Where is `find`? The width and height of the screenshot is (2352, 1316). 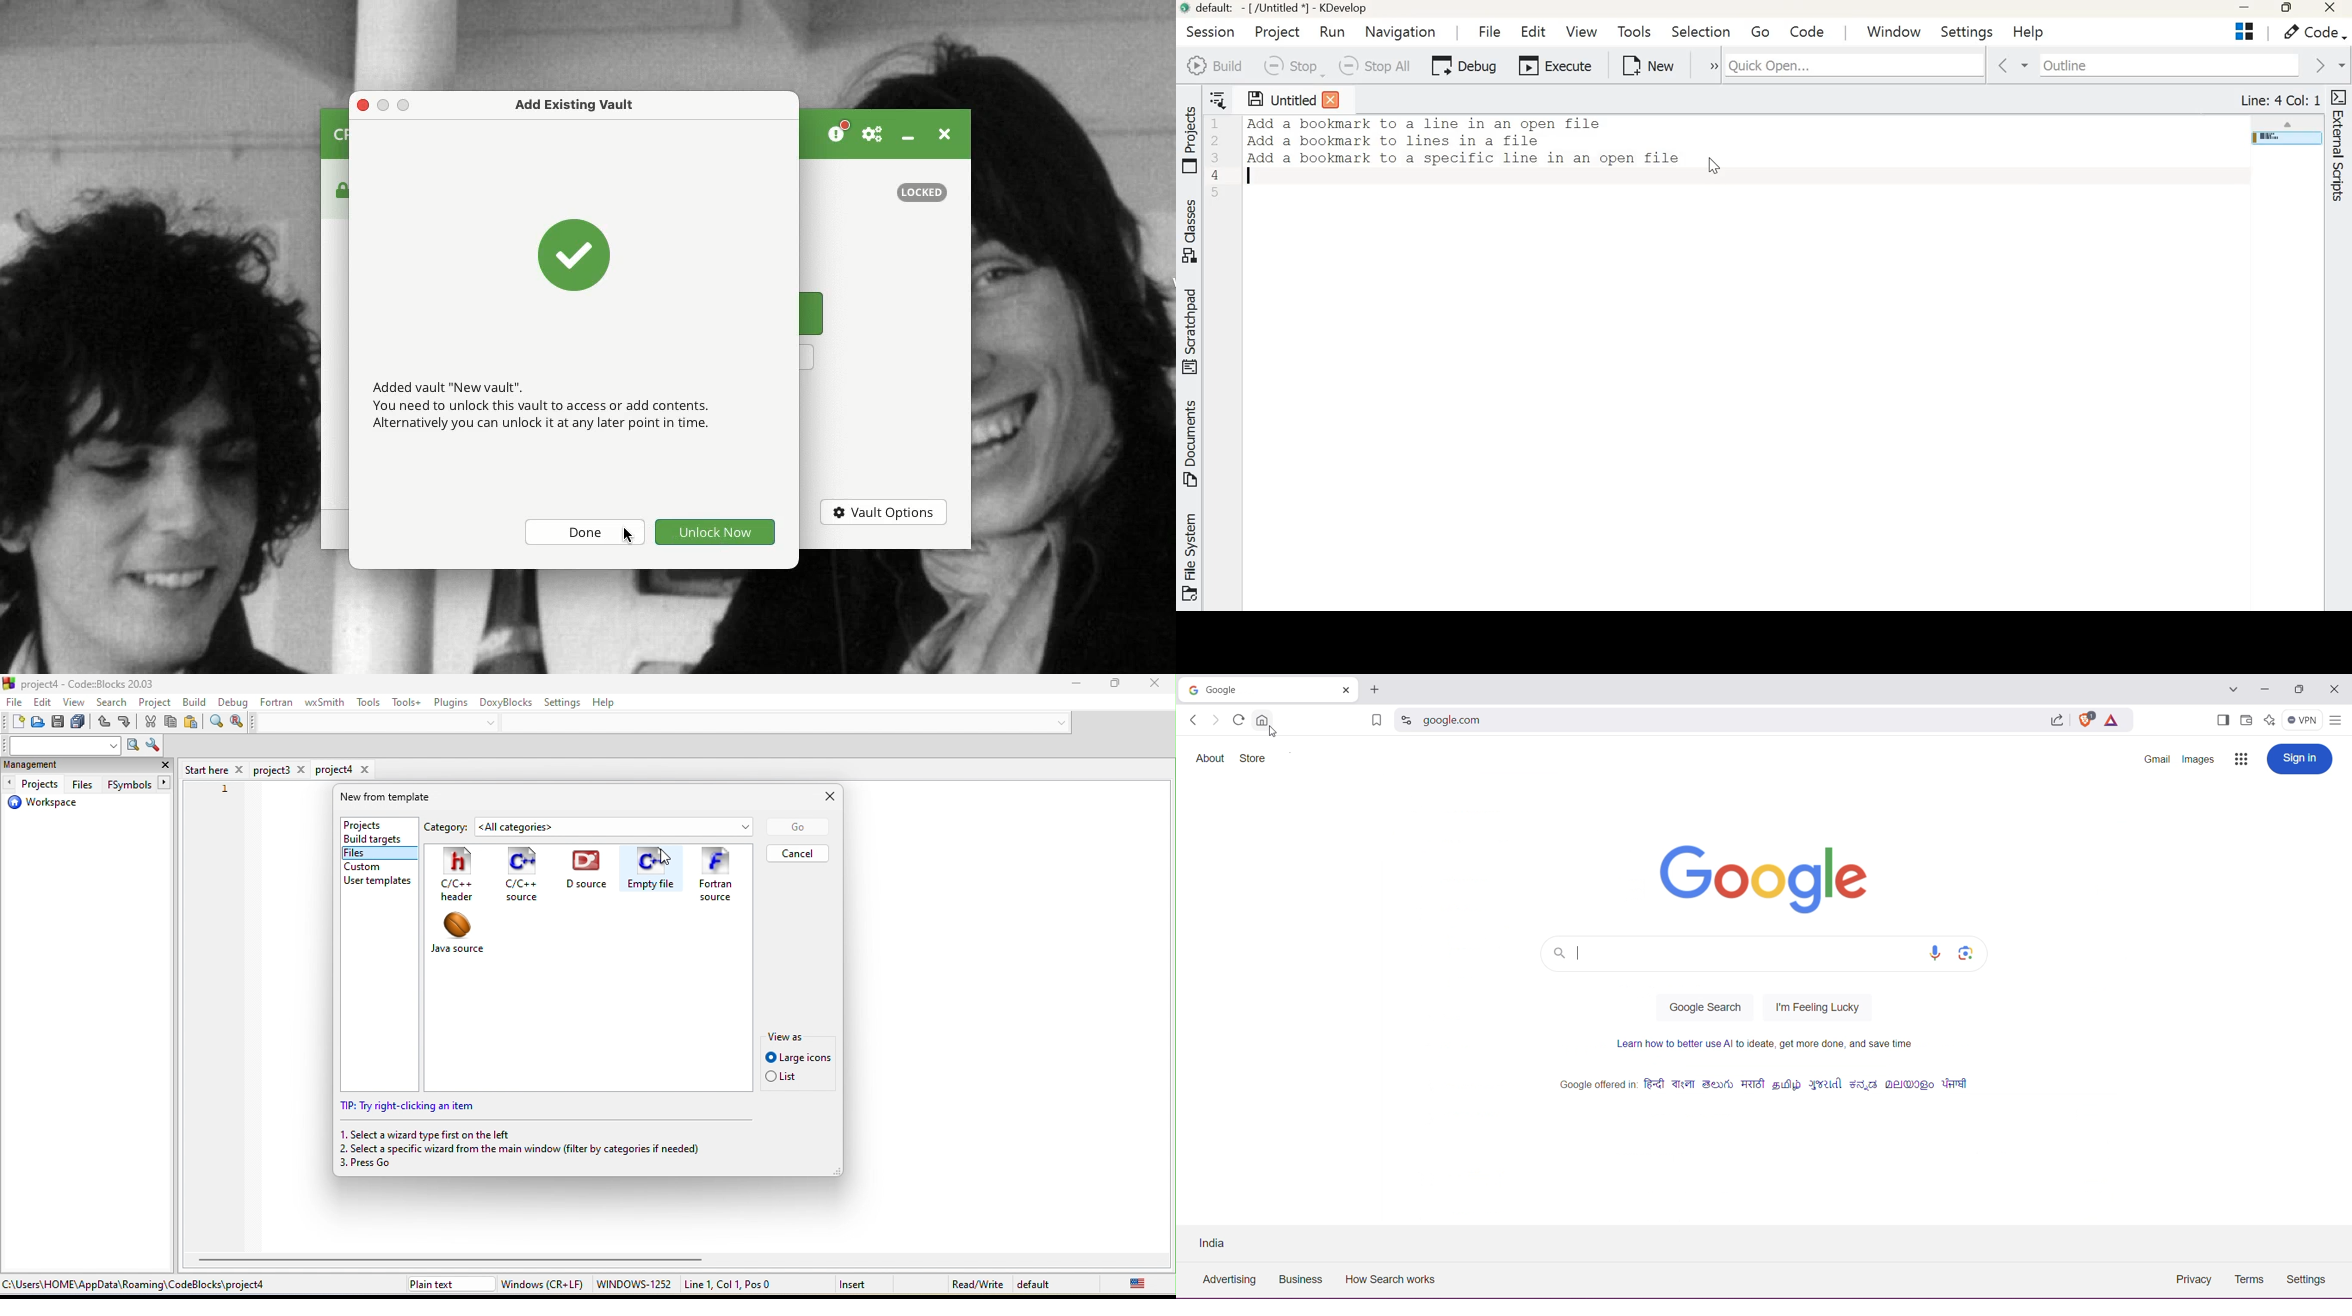 find is located at coordinates (215, 724).